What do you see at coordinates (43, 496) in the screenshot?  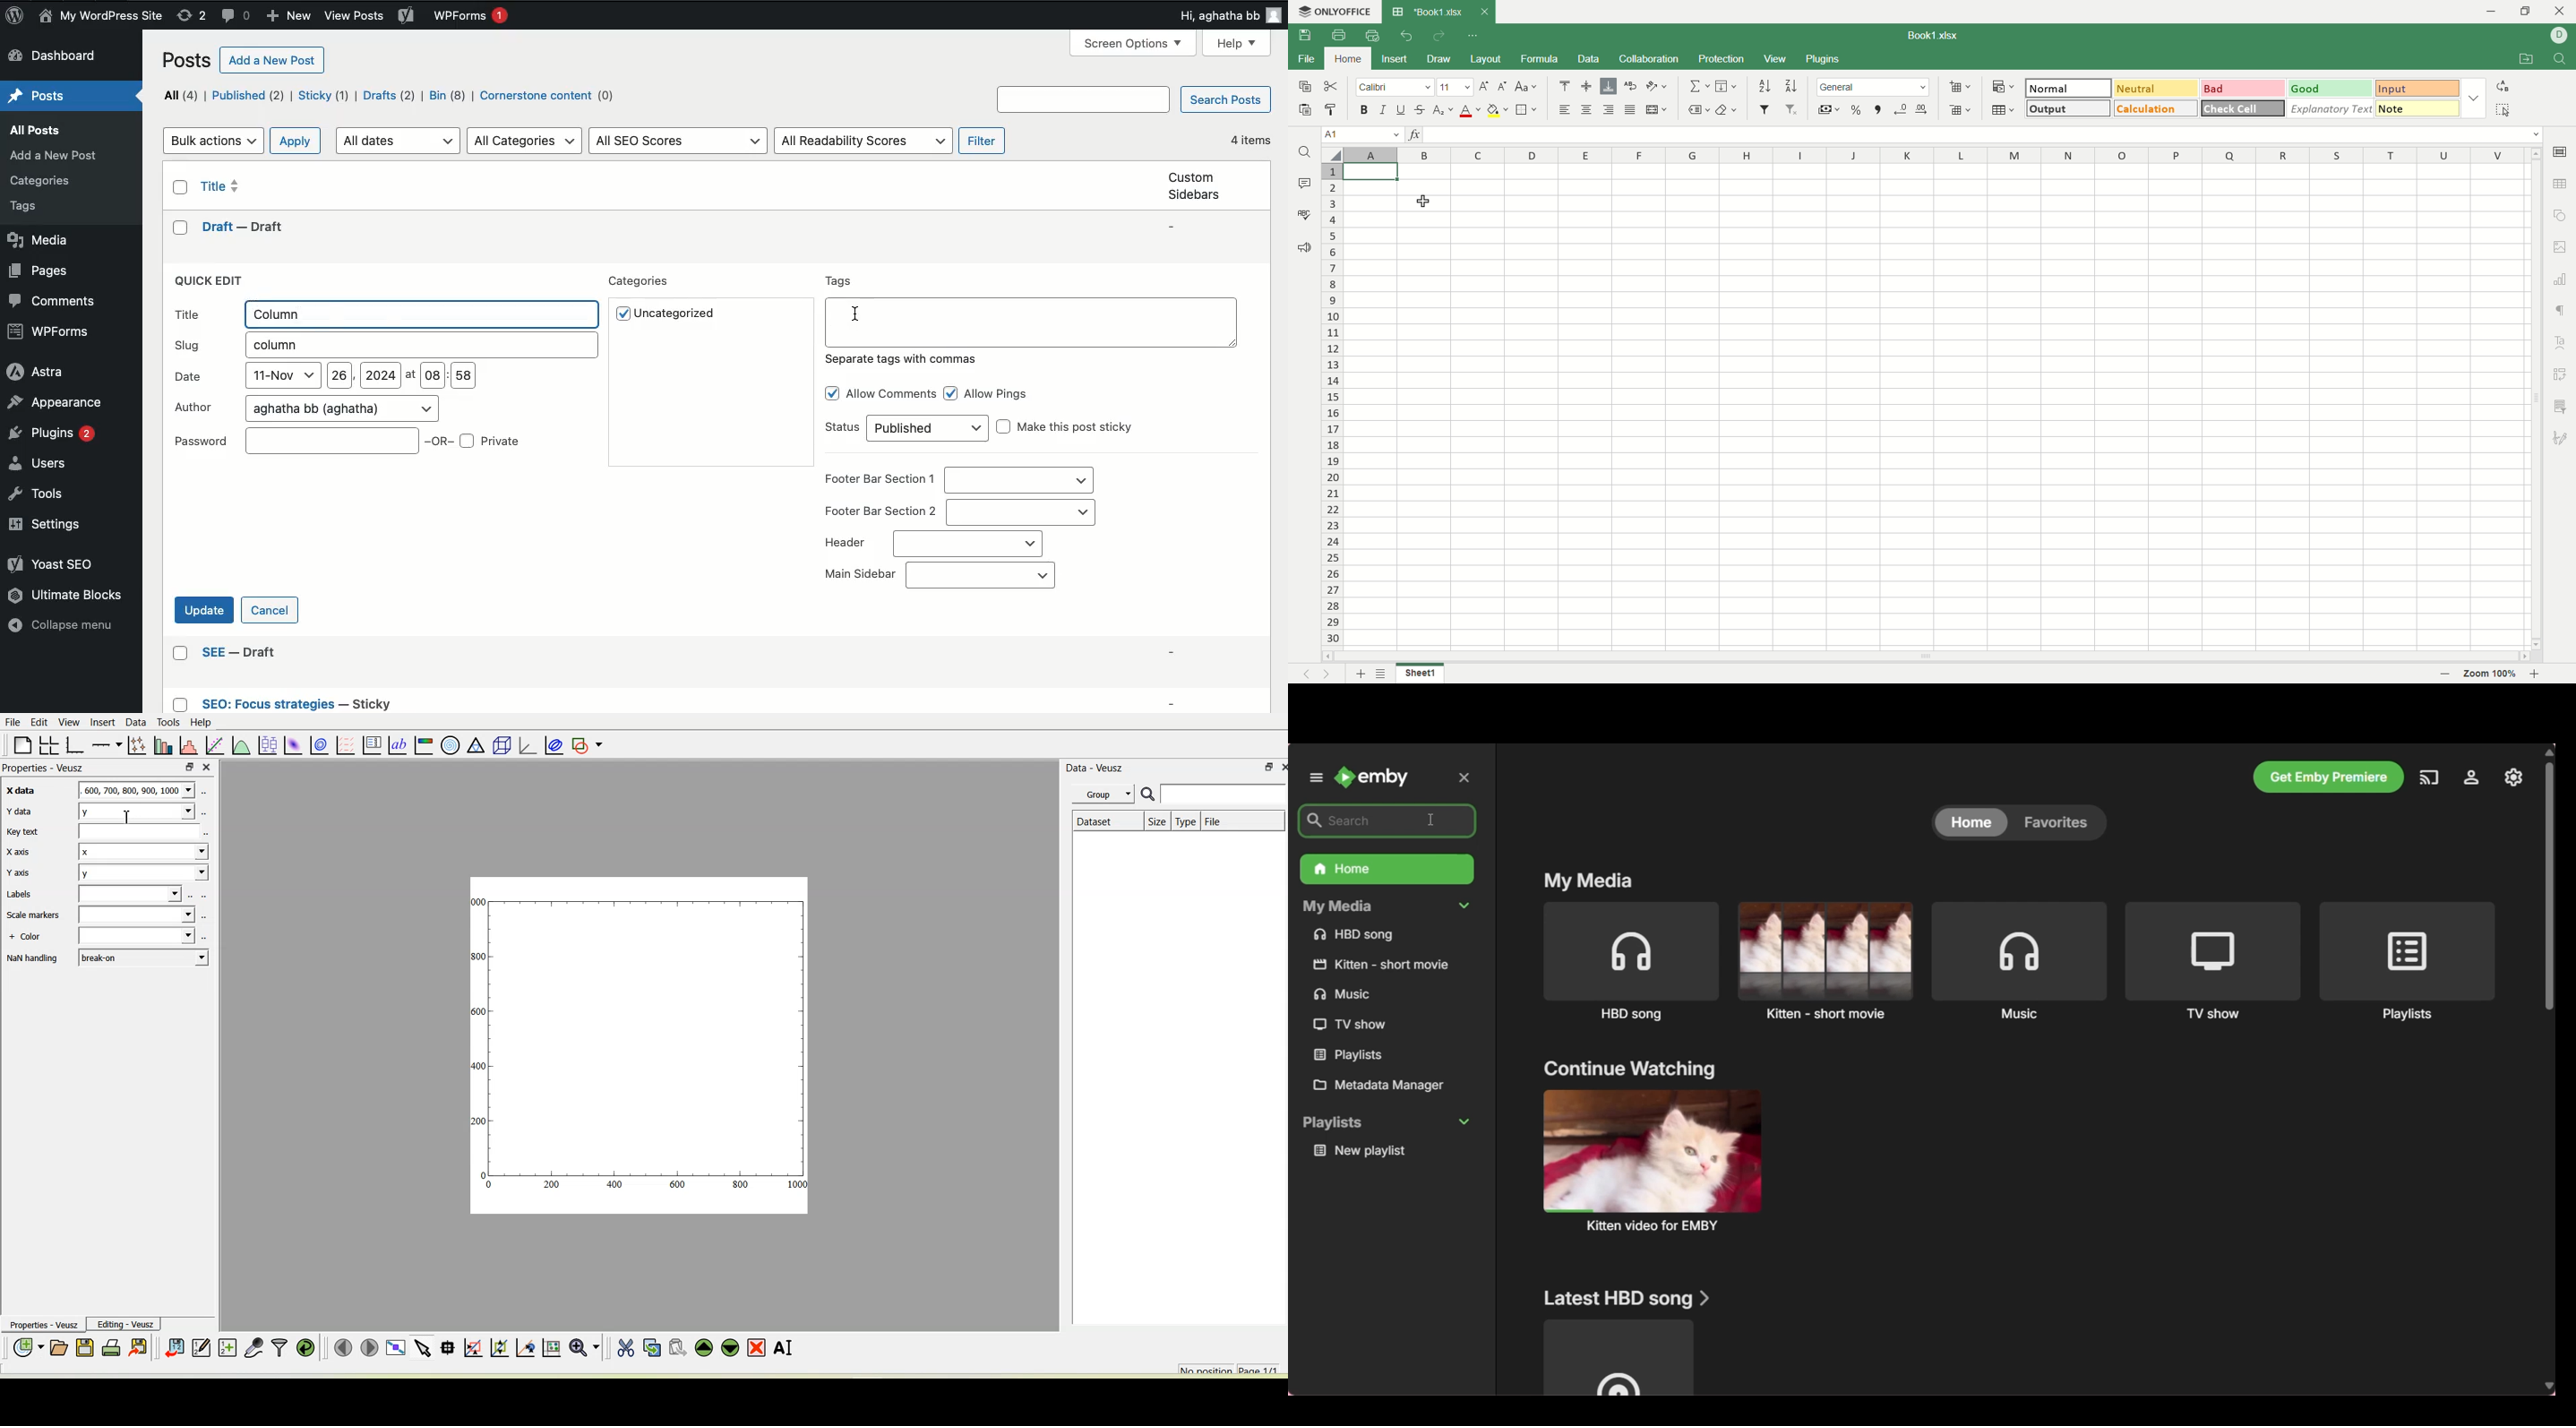 I see `Tools` at bounding box center [43, 496].